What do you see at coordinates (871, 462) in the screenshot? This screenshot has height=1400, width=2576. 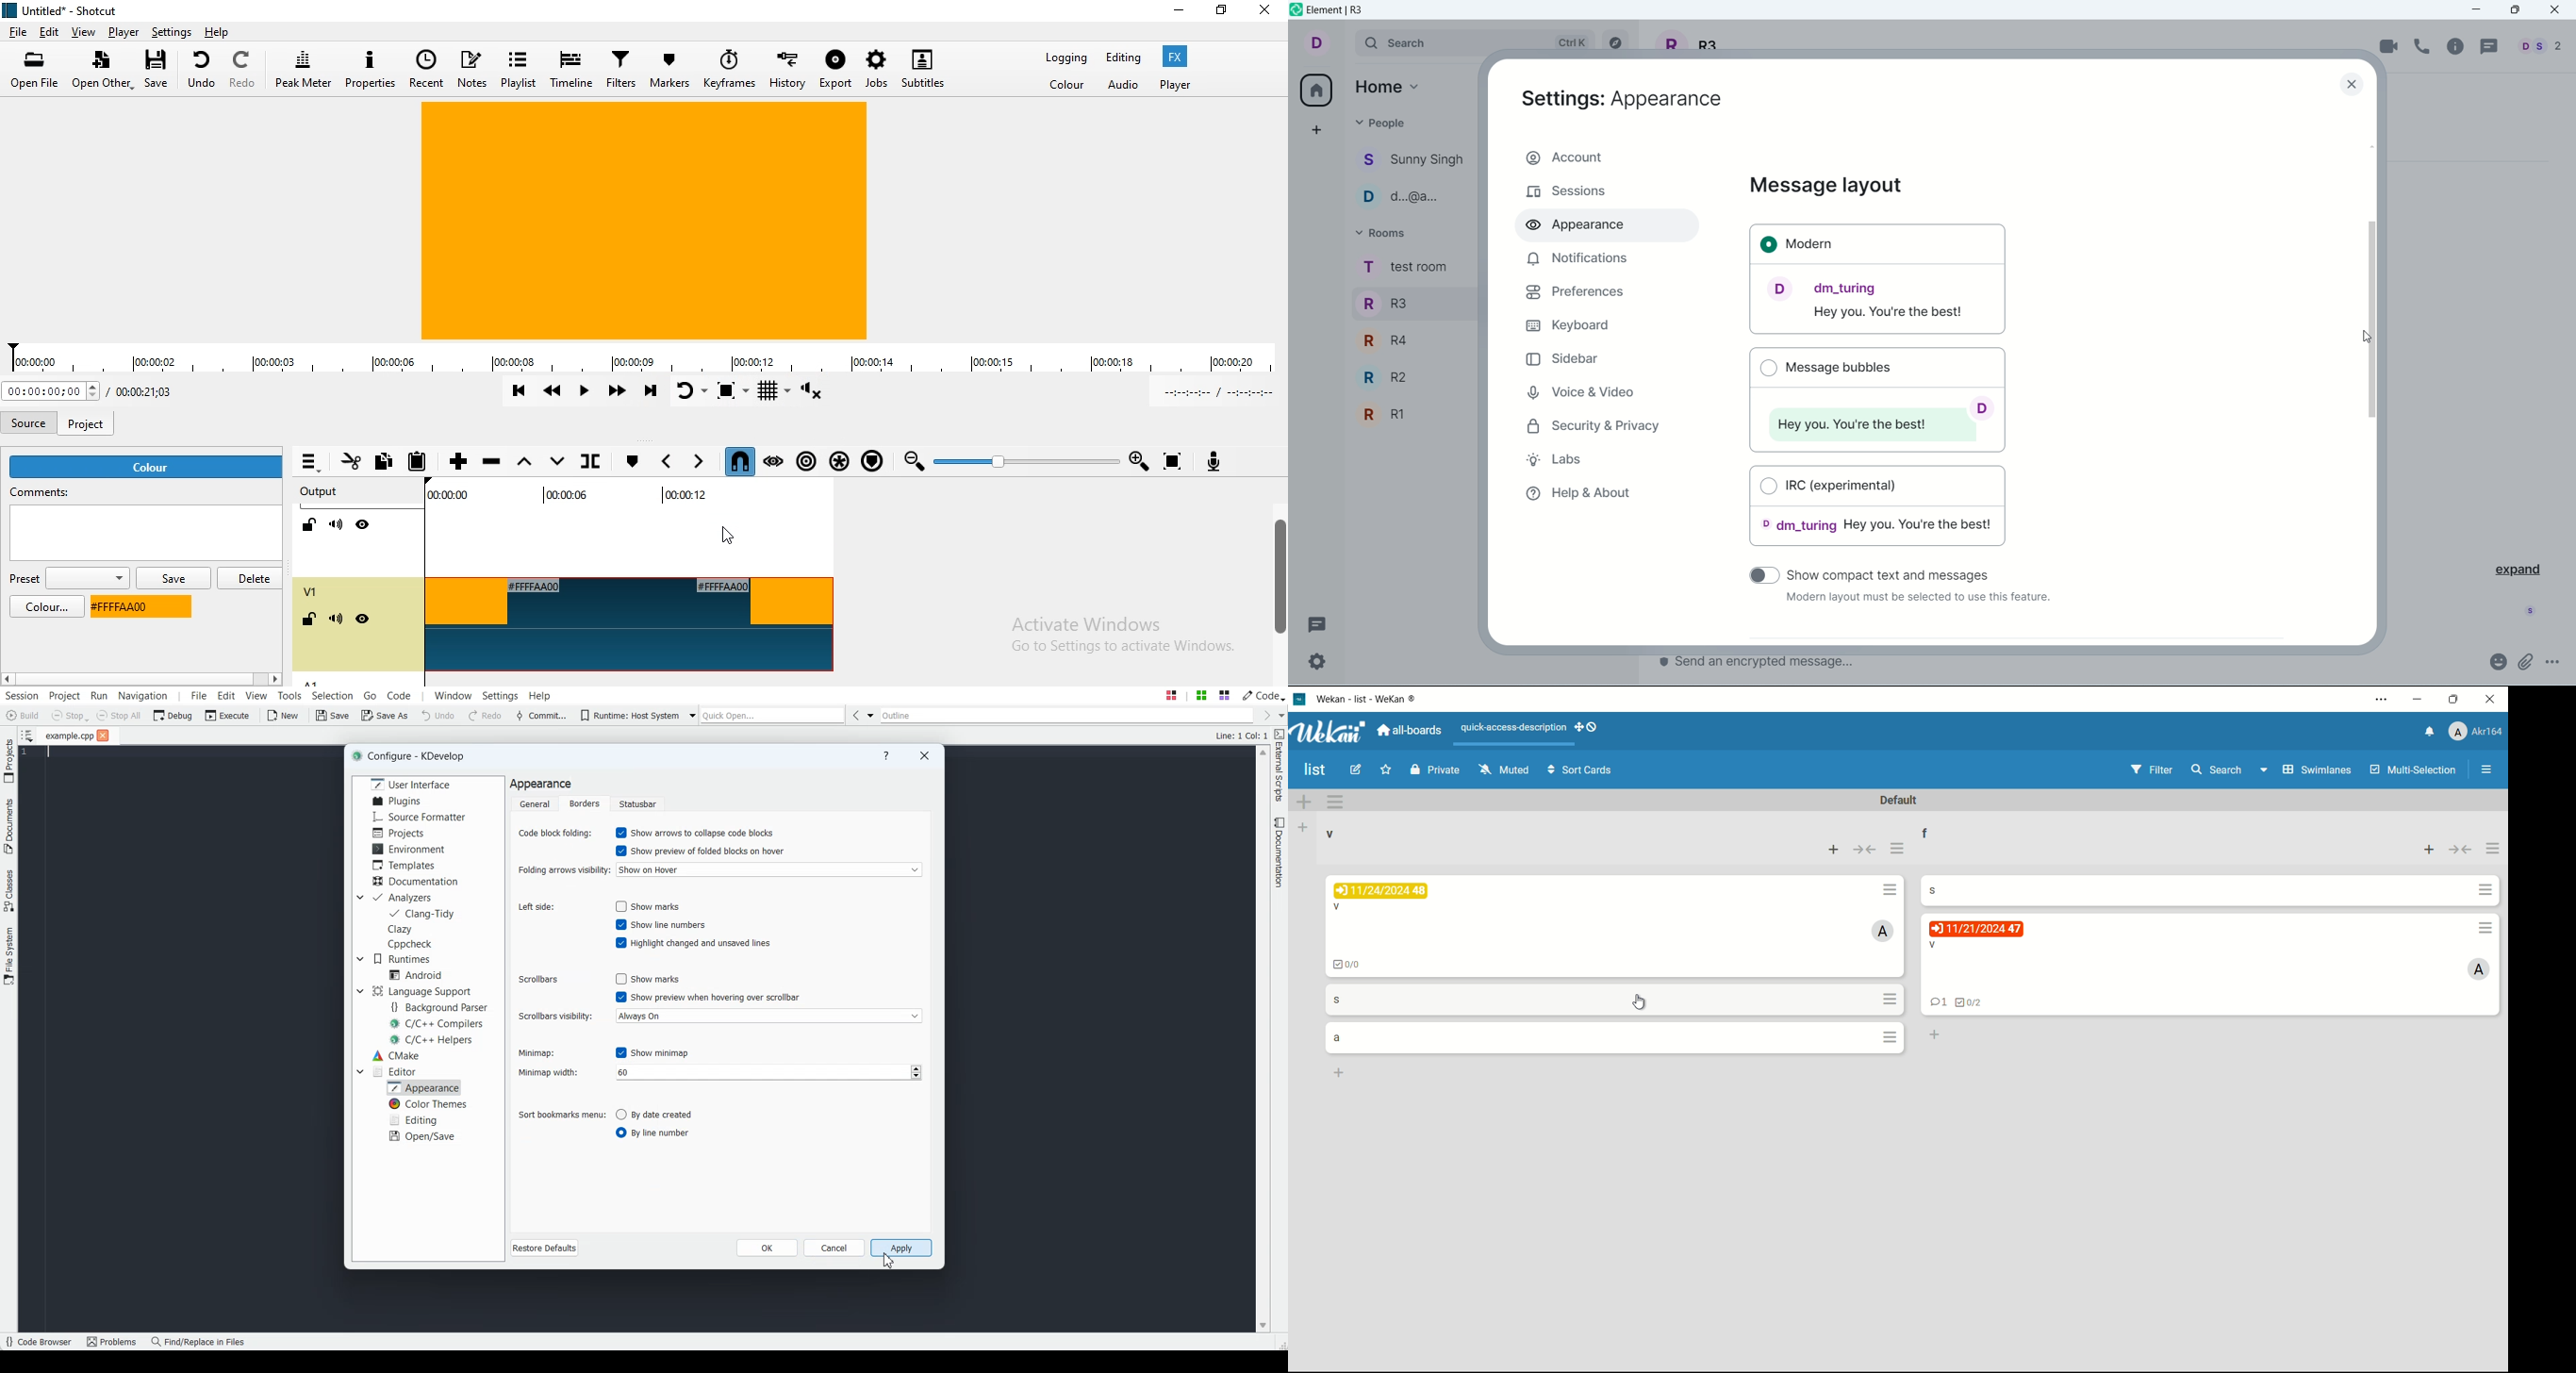 I see `Ripple markers` at bounding box center [871, 462].